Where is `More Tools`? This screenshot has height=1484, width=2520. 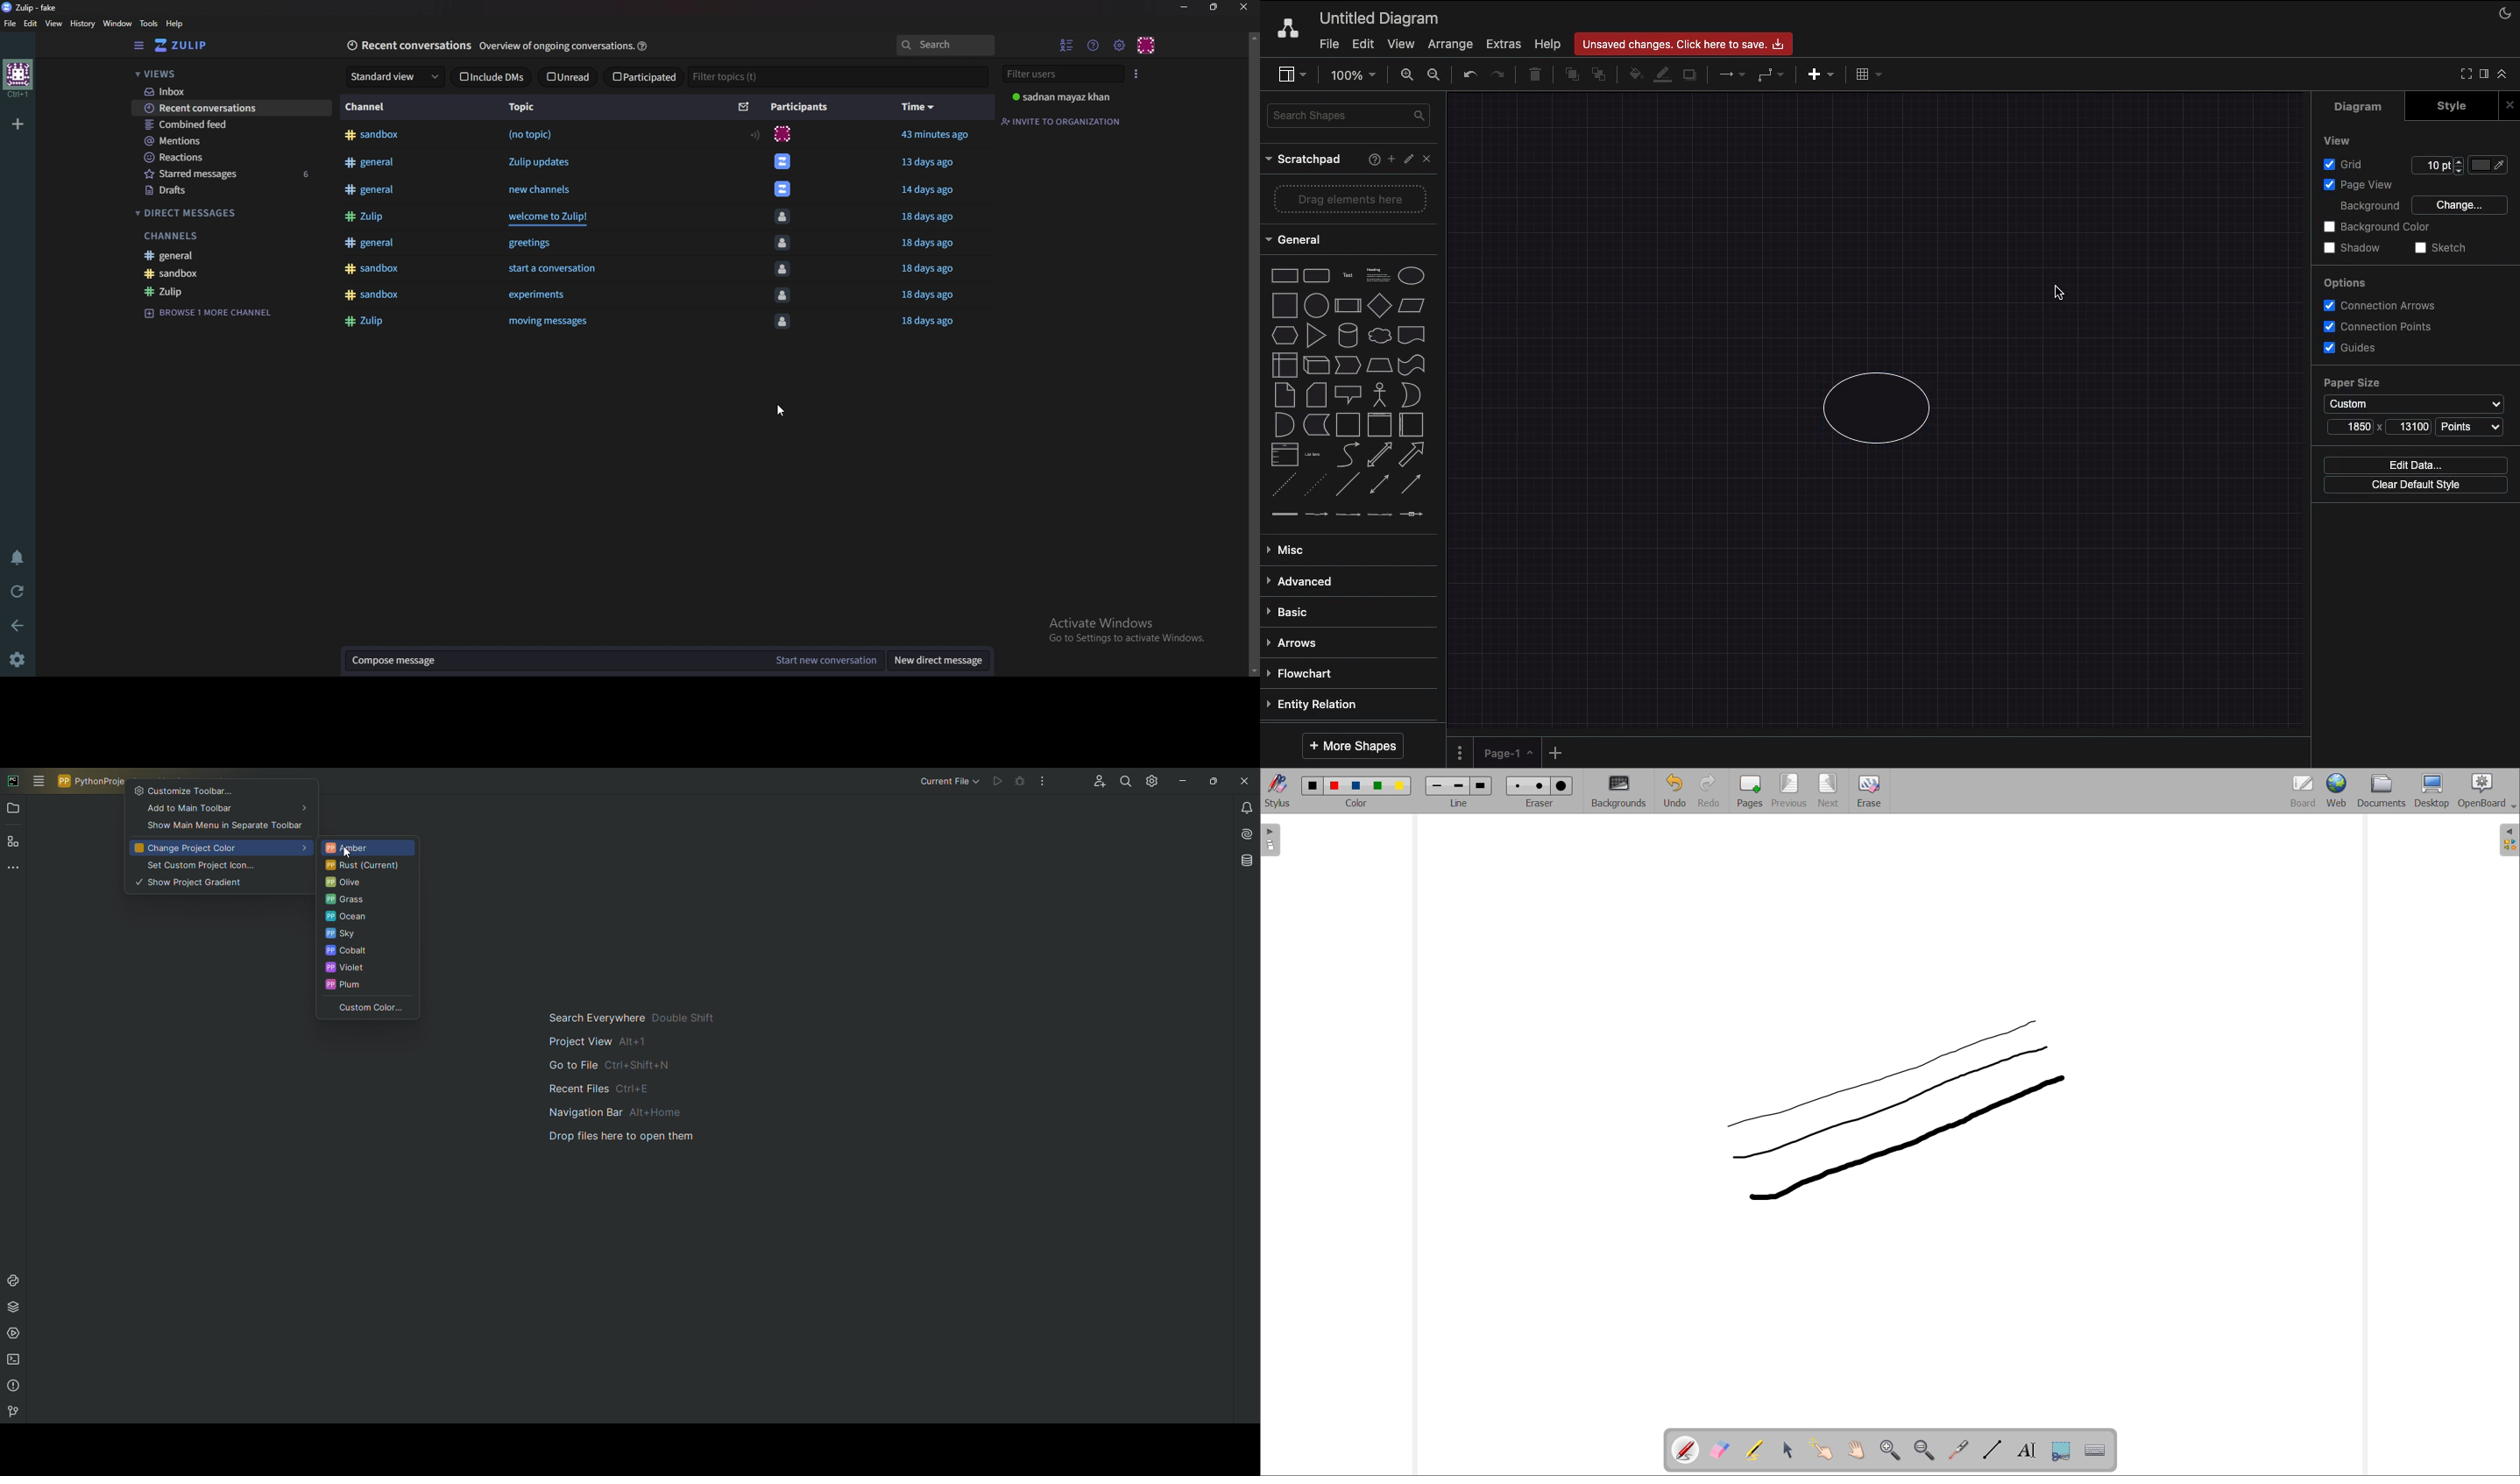 More Tools is located at coordinates (16, 871).